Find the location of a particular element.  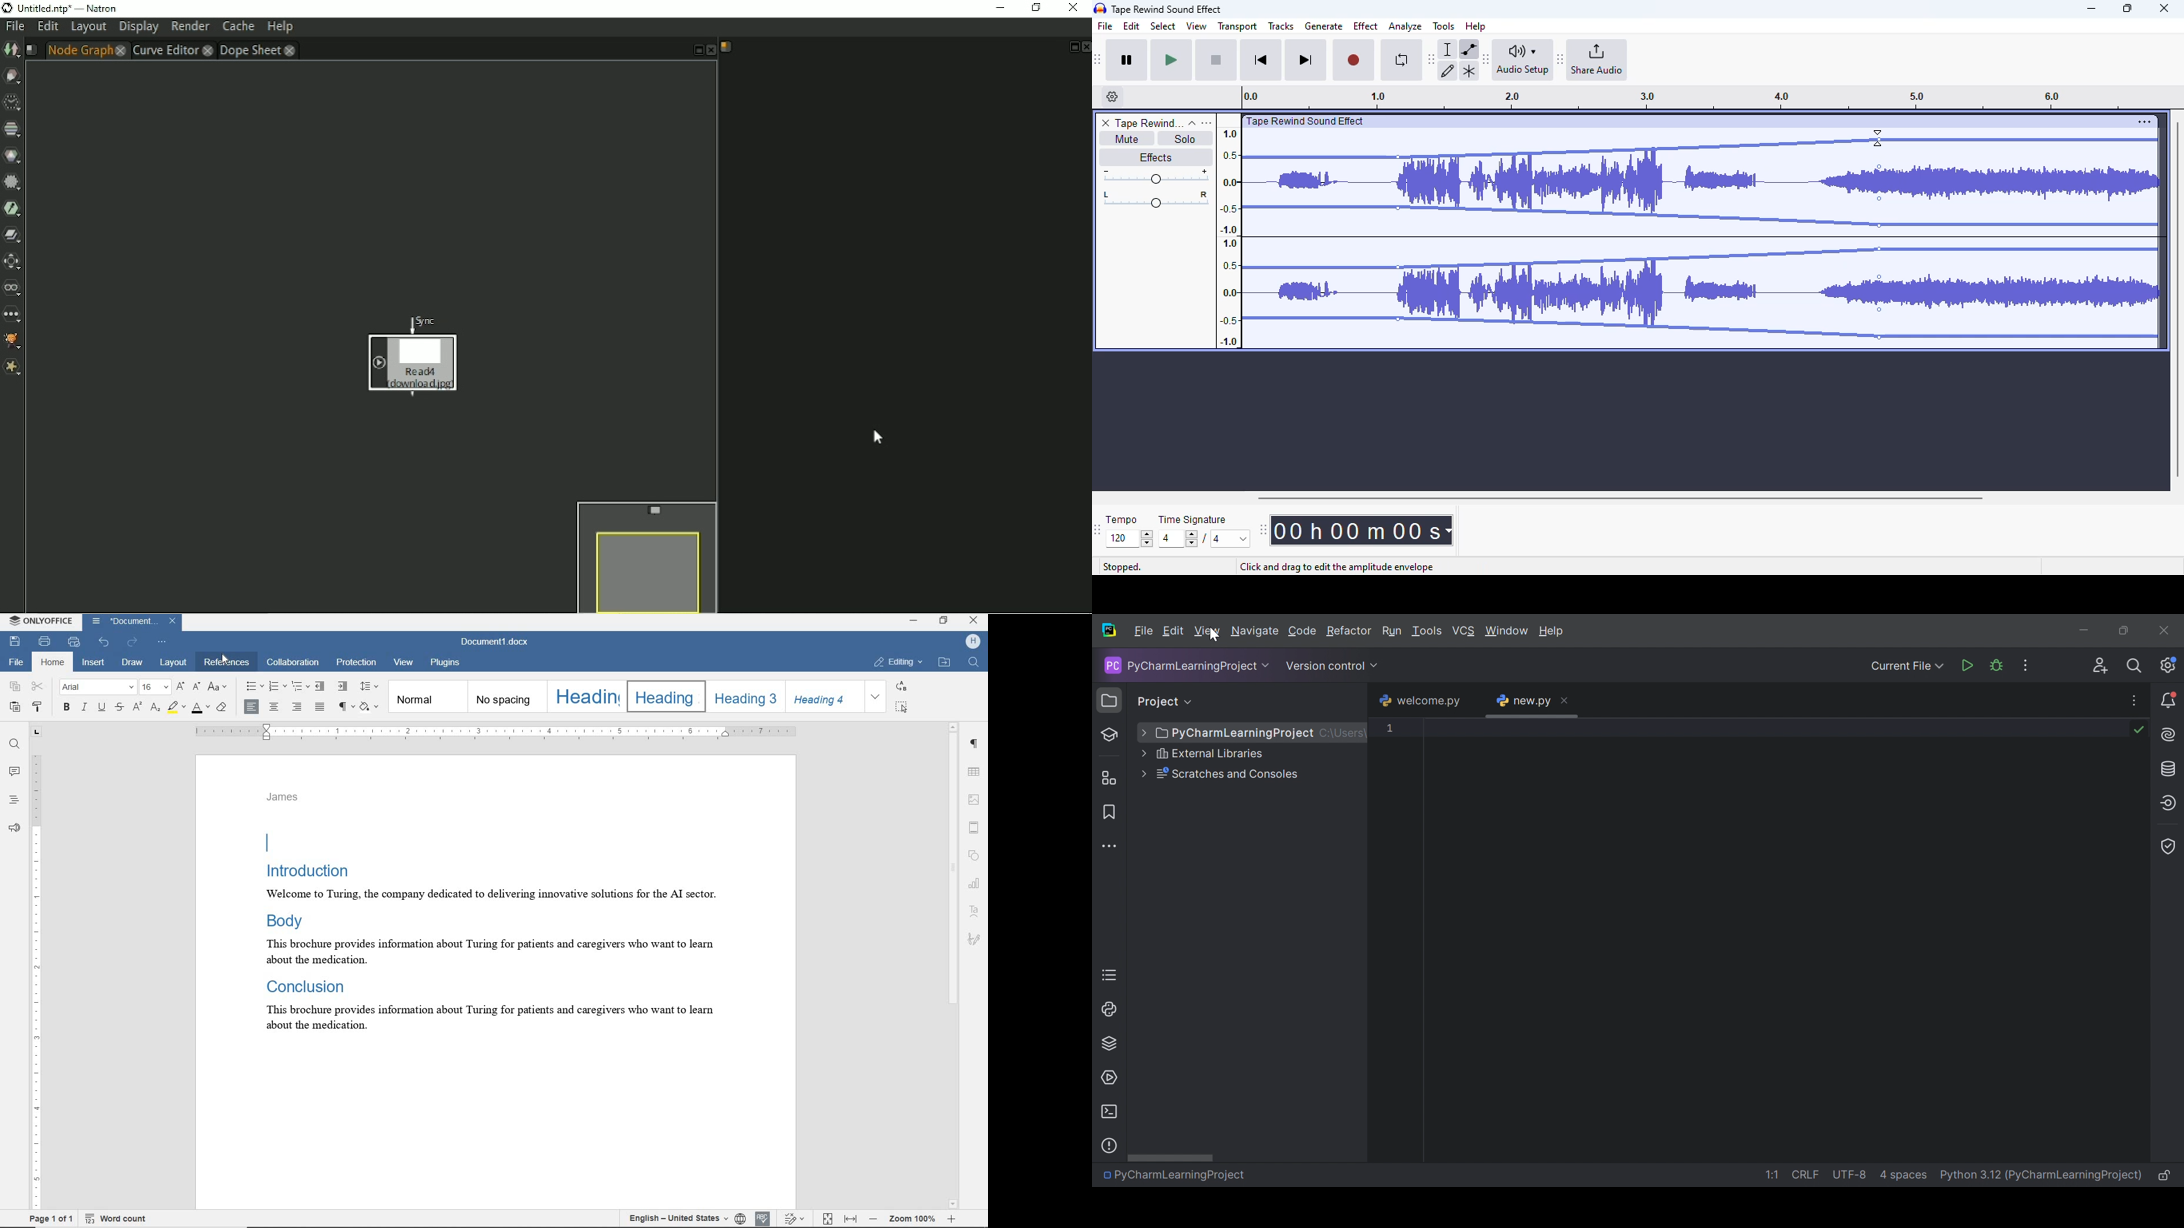

restore down is located at coordinates (944, 622).